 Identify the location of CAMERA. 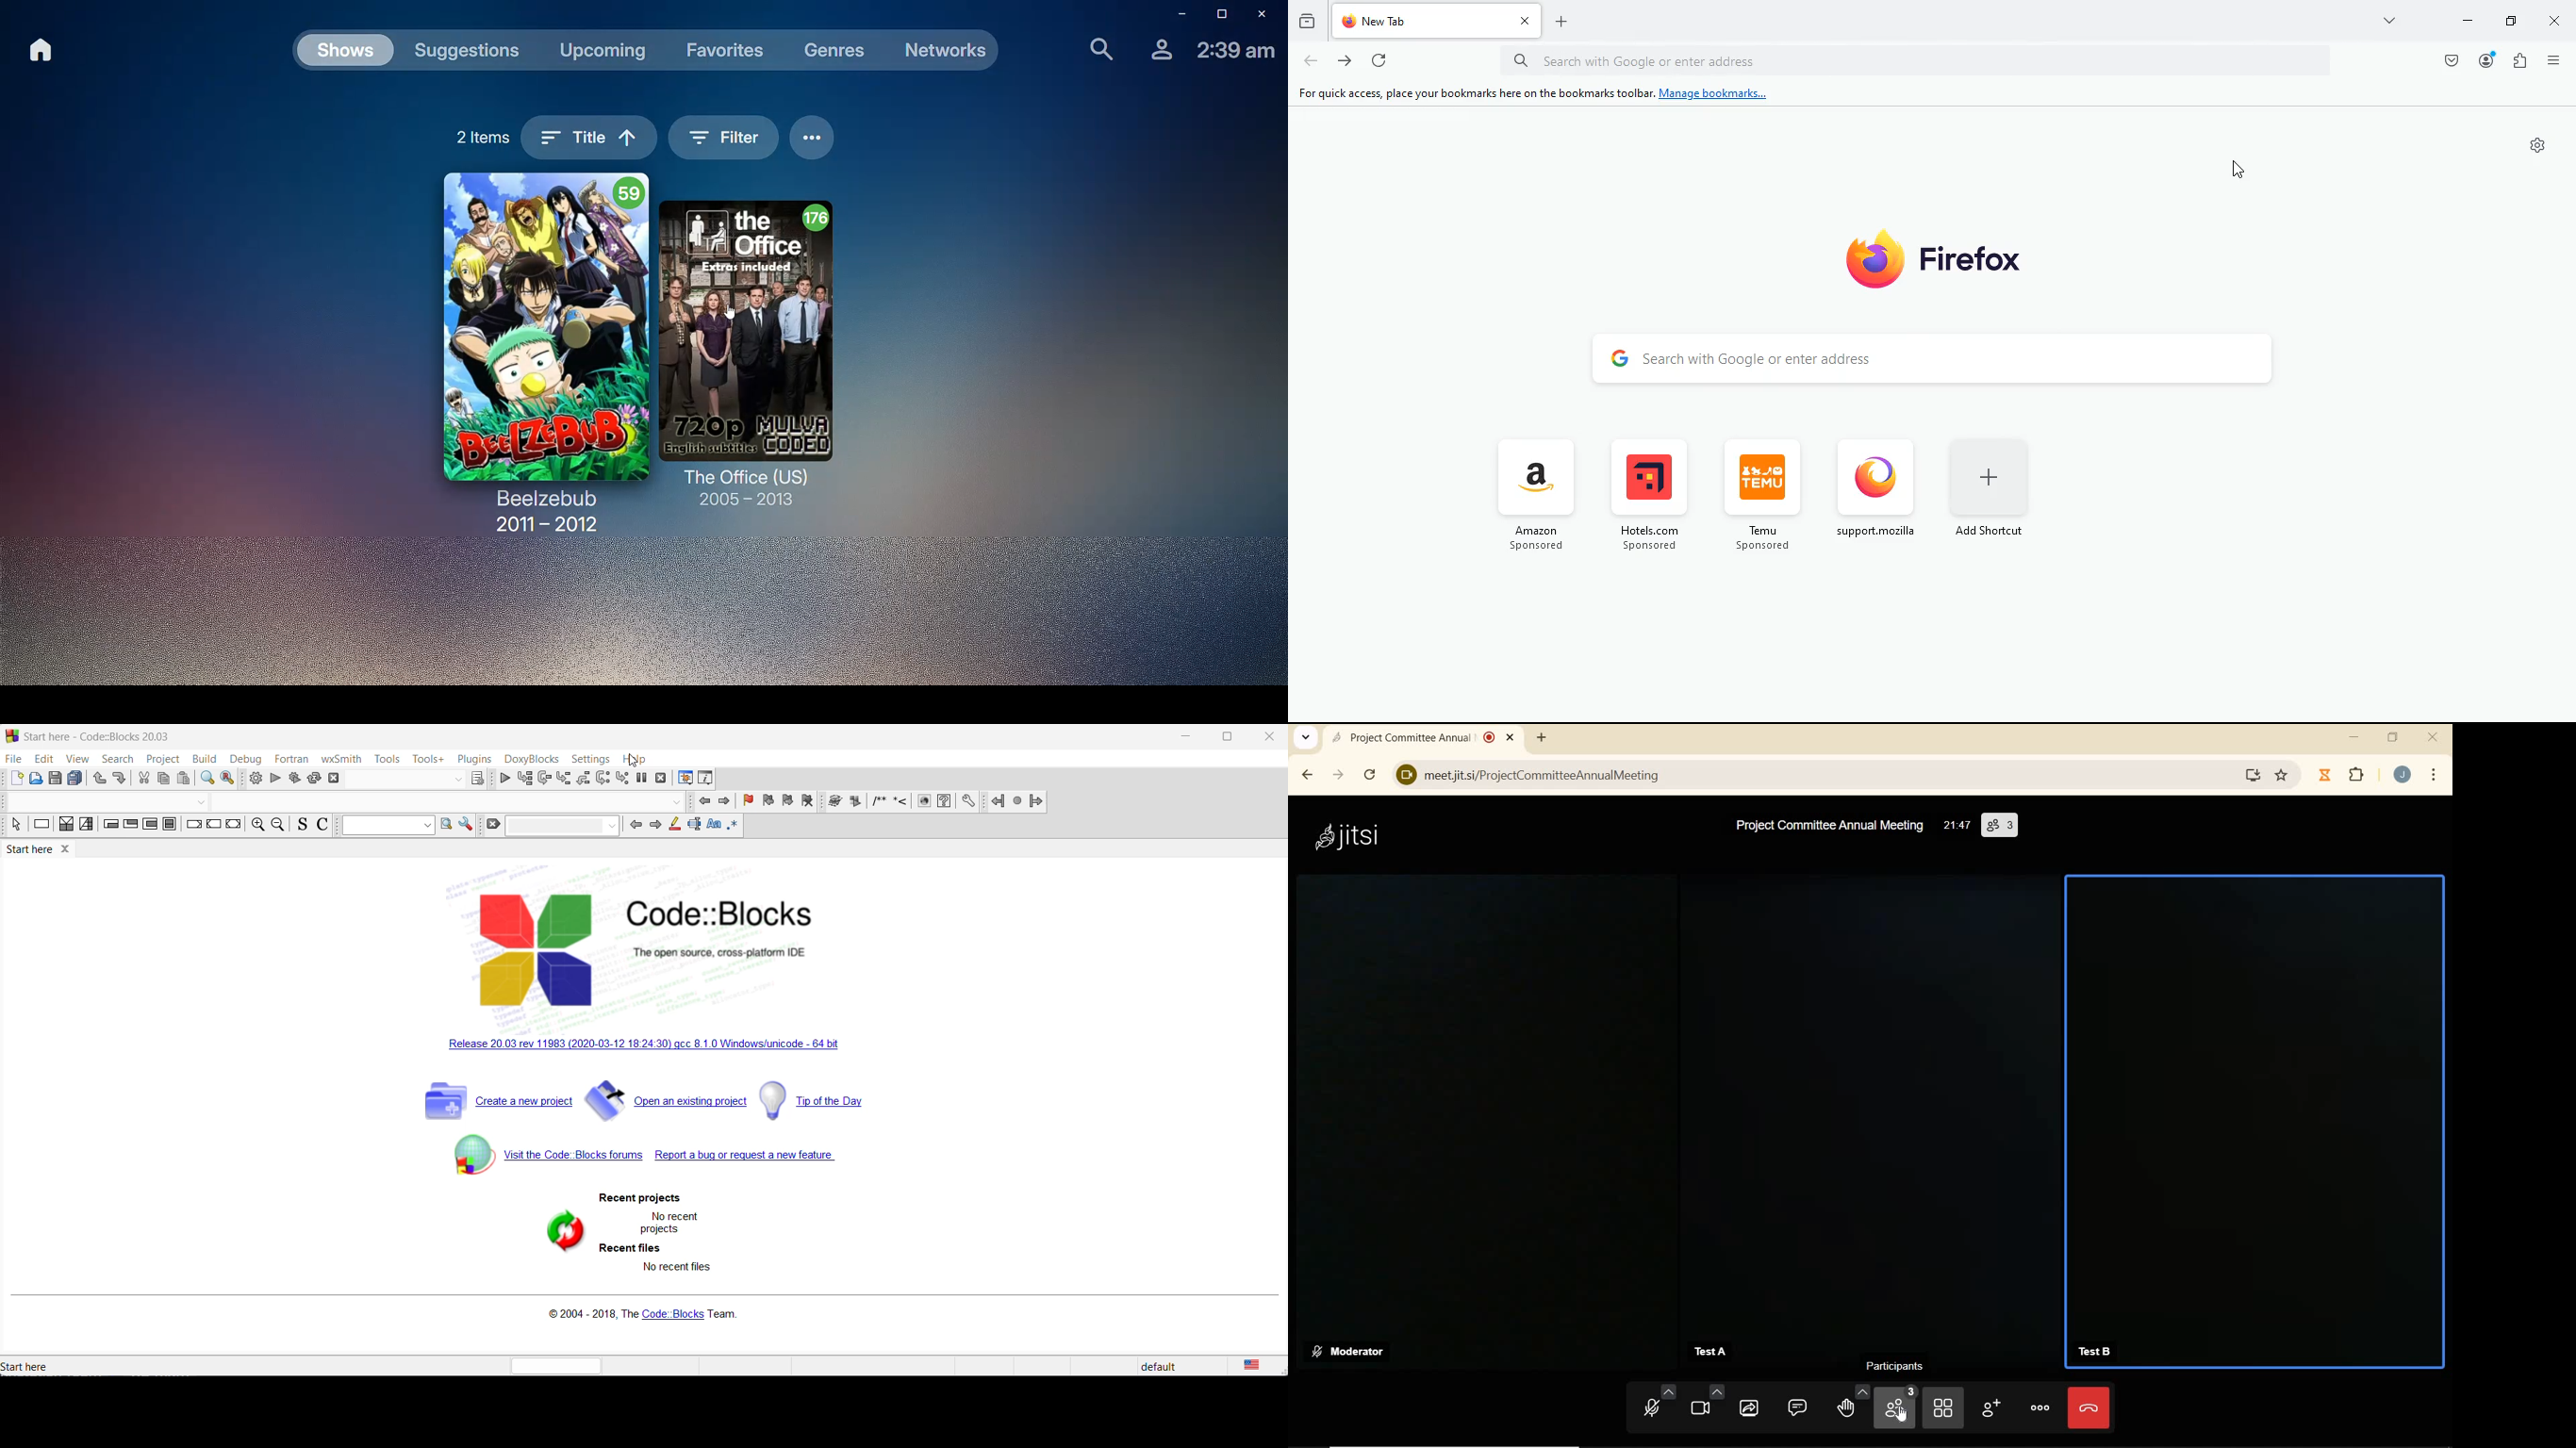
(1706, 1403).